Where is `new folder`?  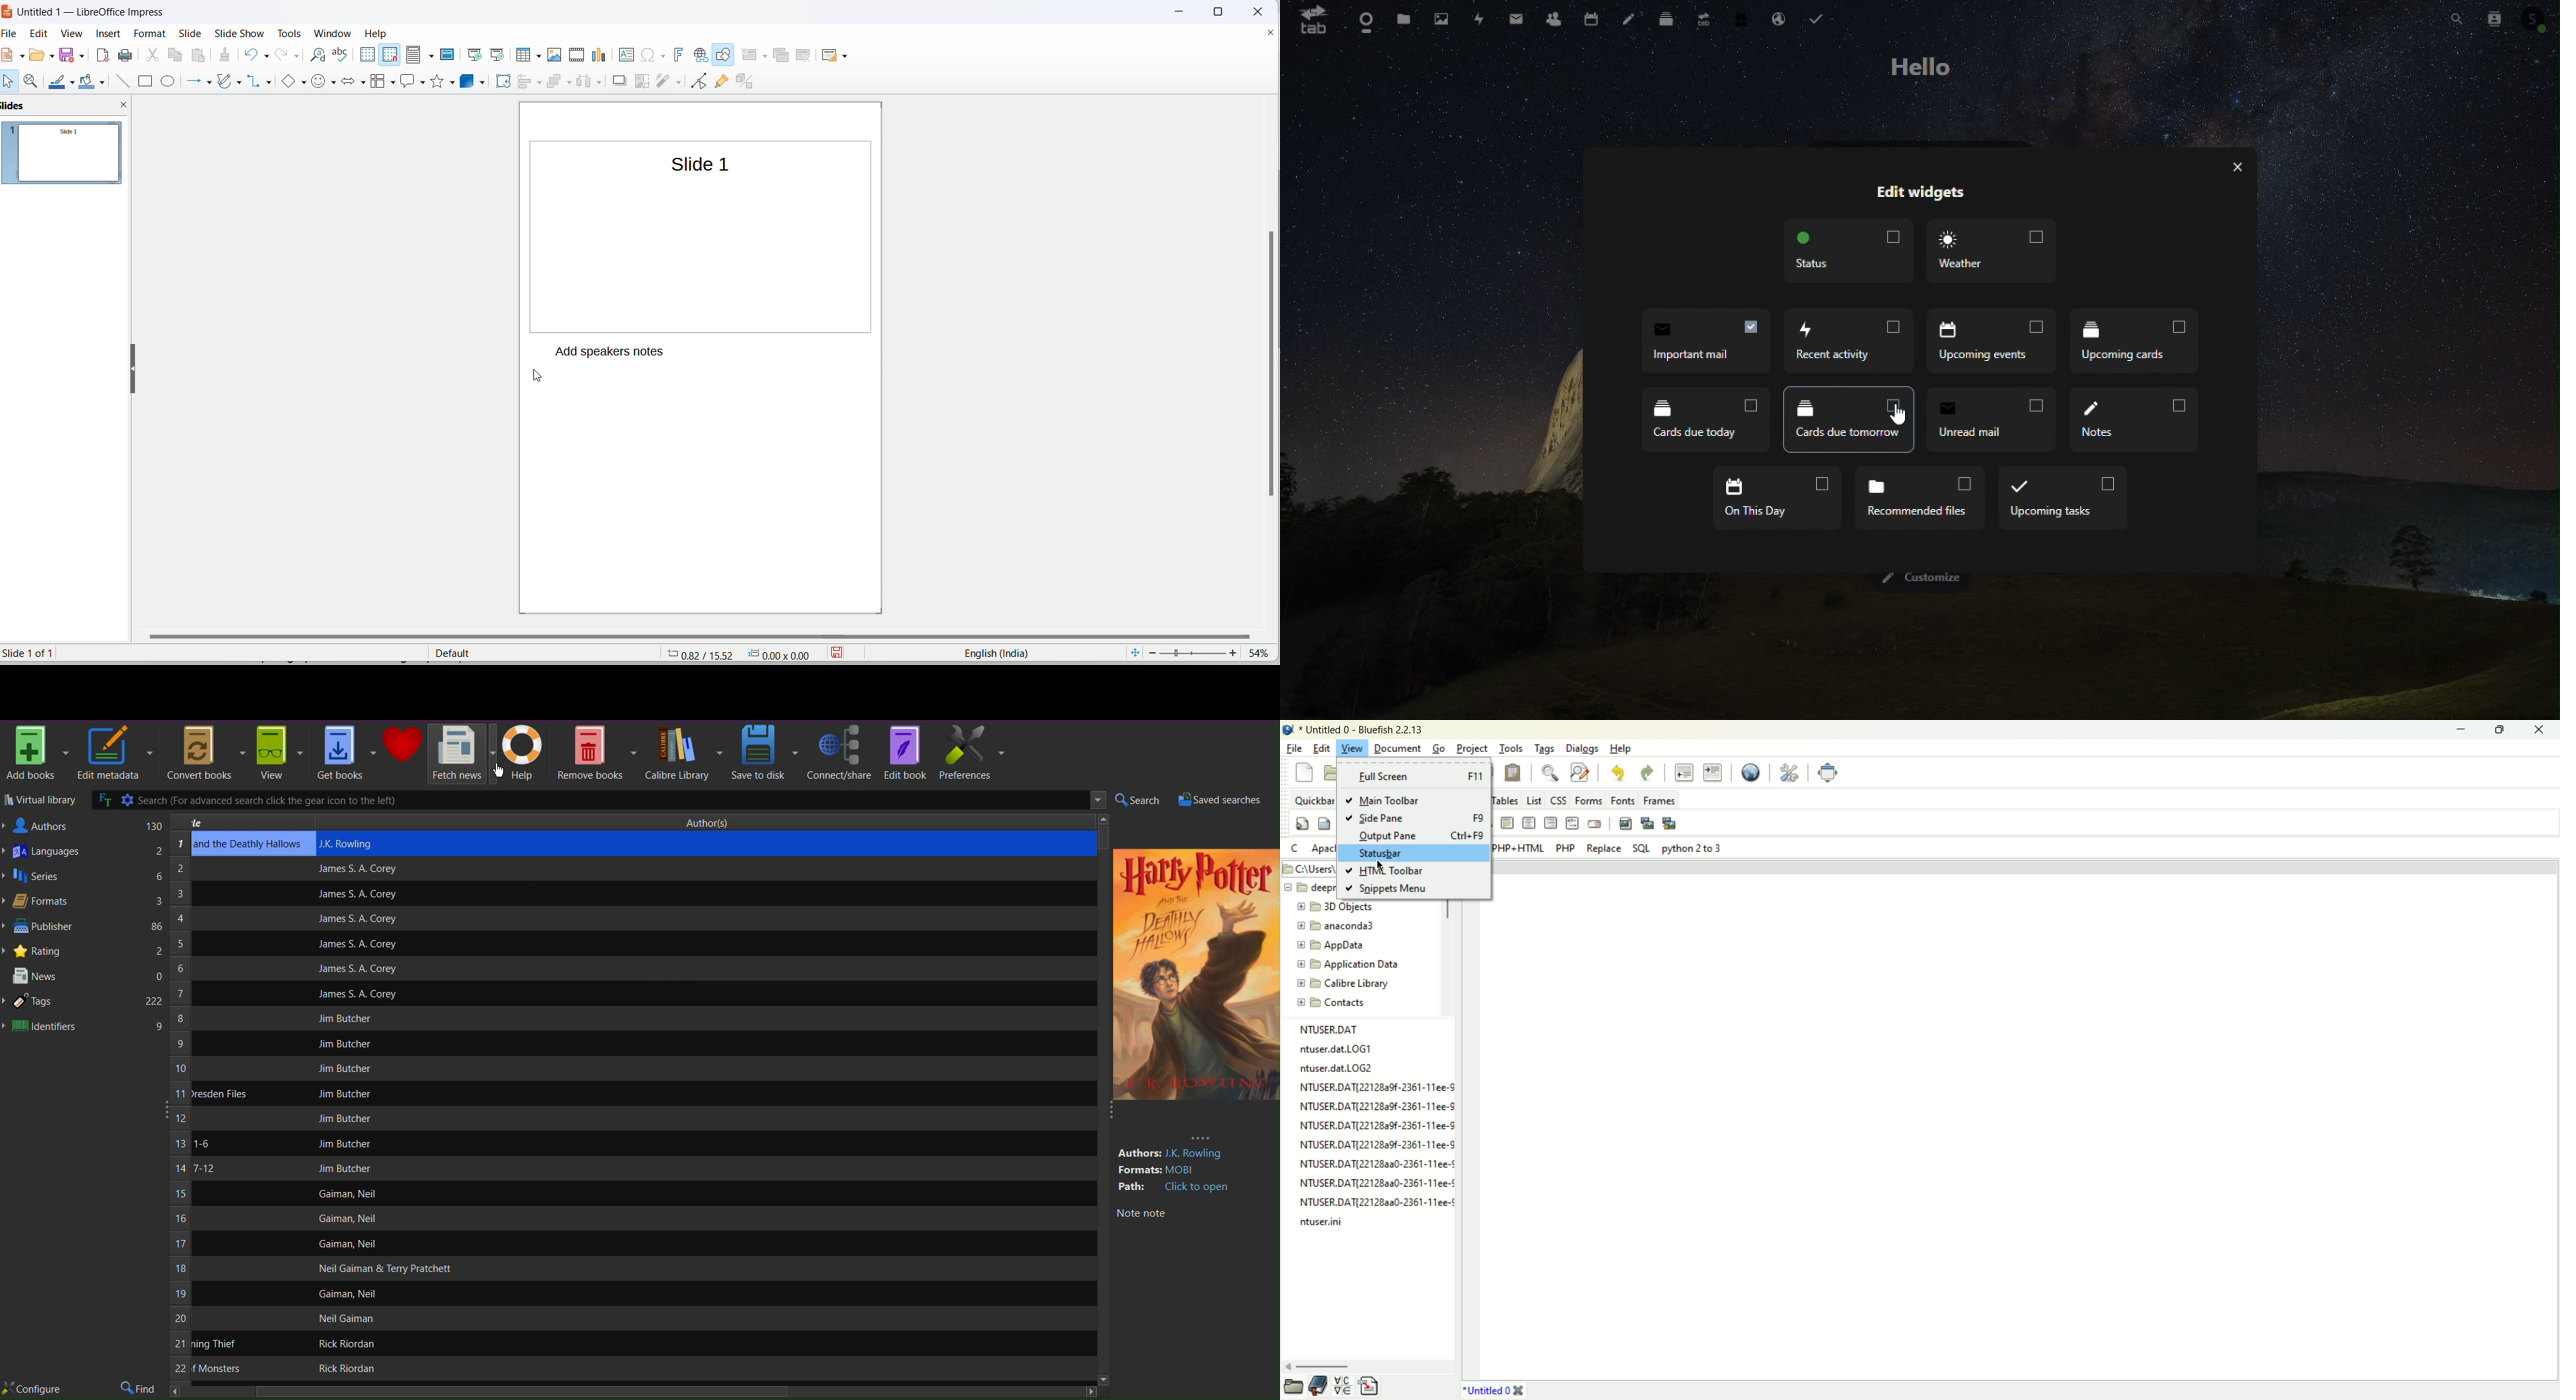
new folder is located at coordinates (1344, 999).